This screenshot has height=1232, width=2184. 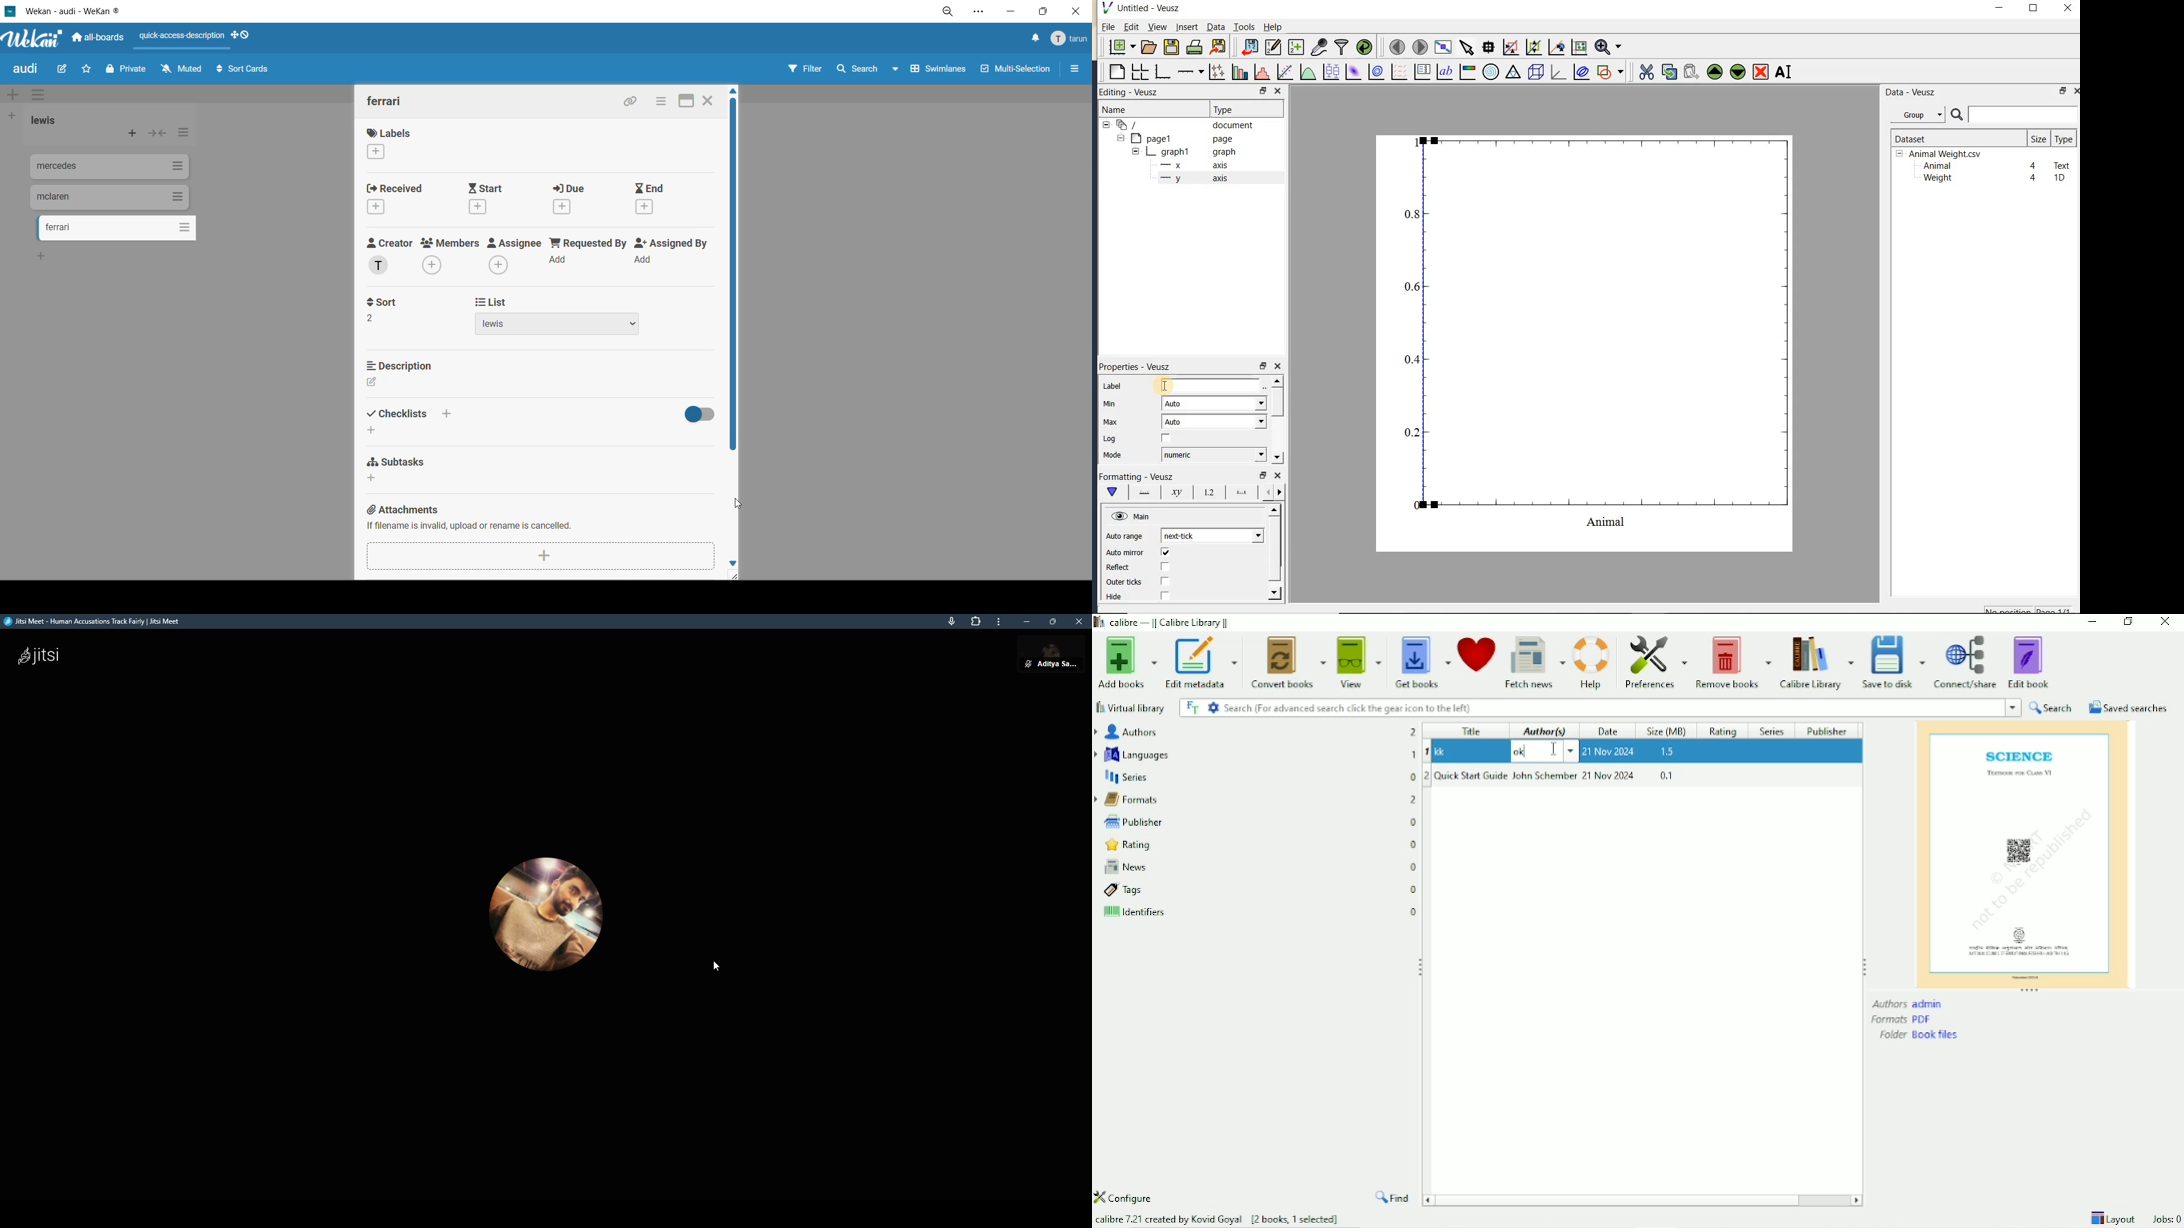 What do you see at coordinates (1261, 912) in the screenshot?
I see `Identifiers` at bounding box center [1261, 912].